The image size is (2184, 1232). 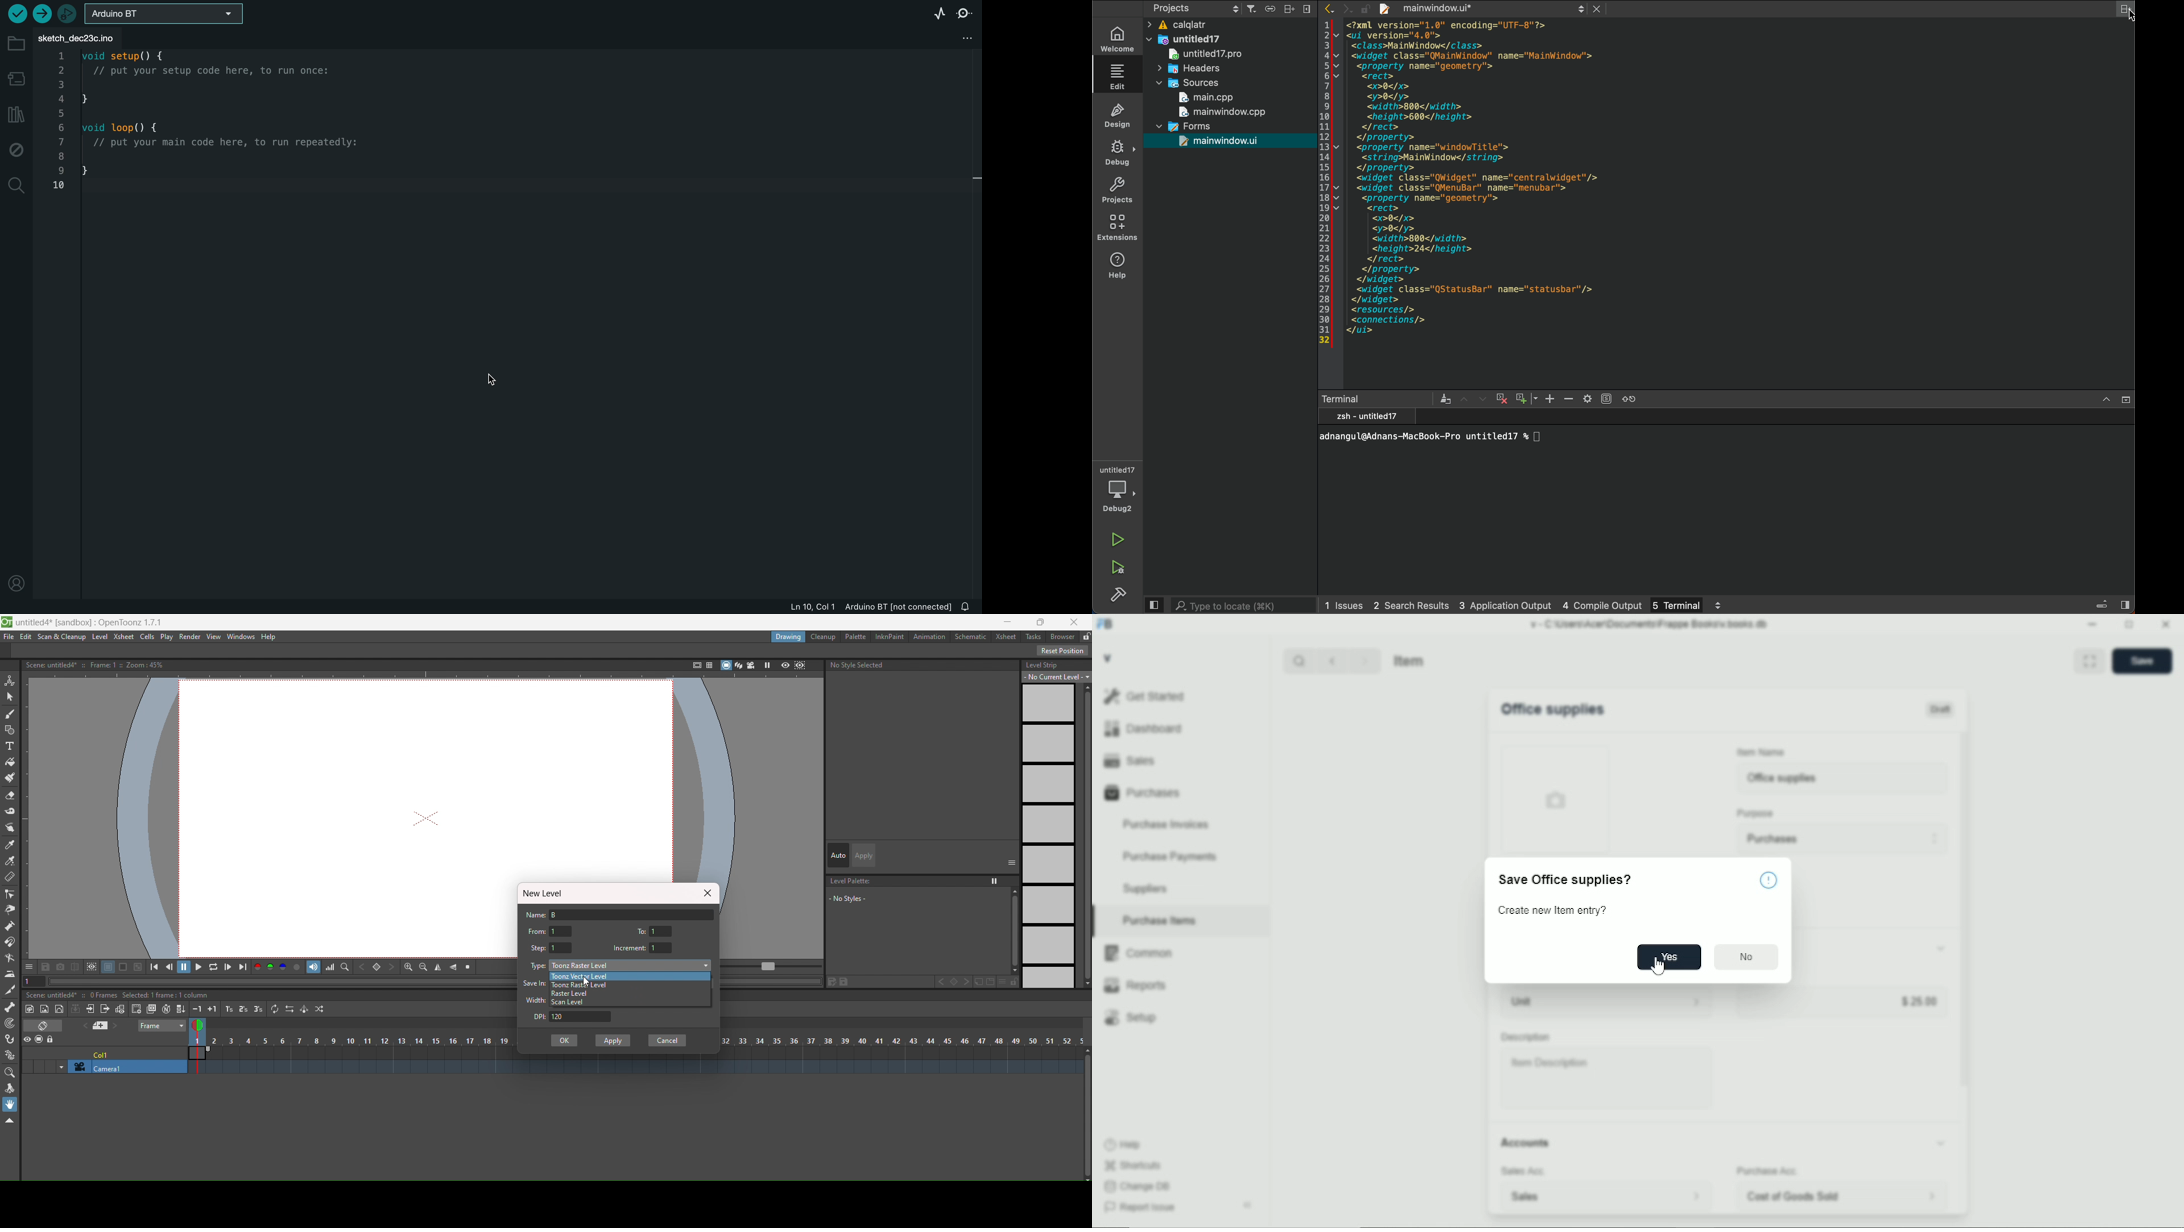 What do you see at coordinates (1842, 839) in the screenshot?
I see `purchases` at bounding box center [1842, 839].